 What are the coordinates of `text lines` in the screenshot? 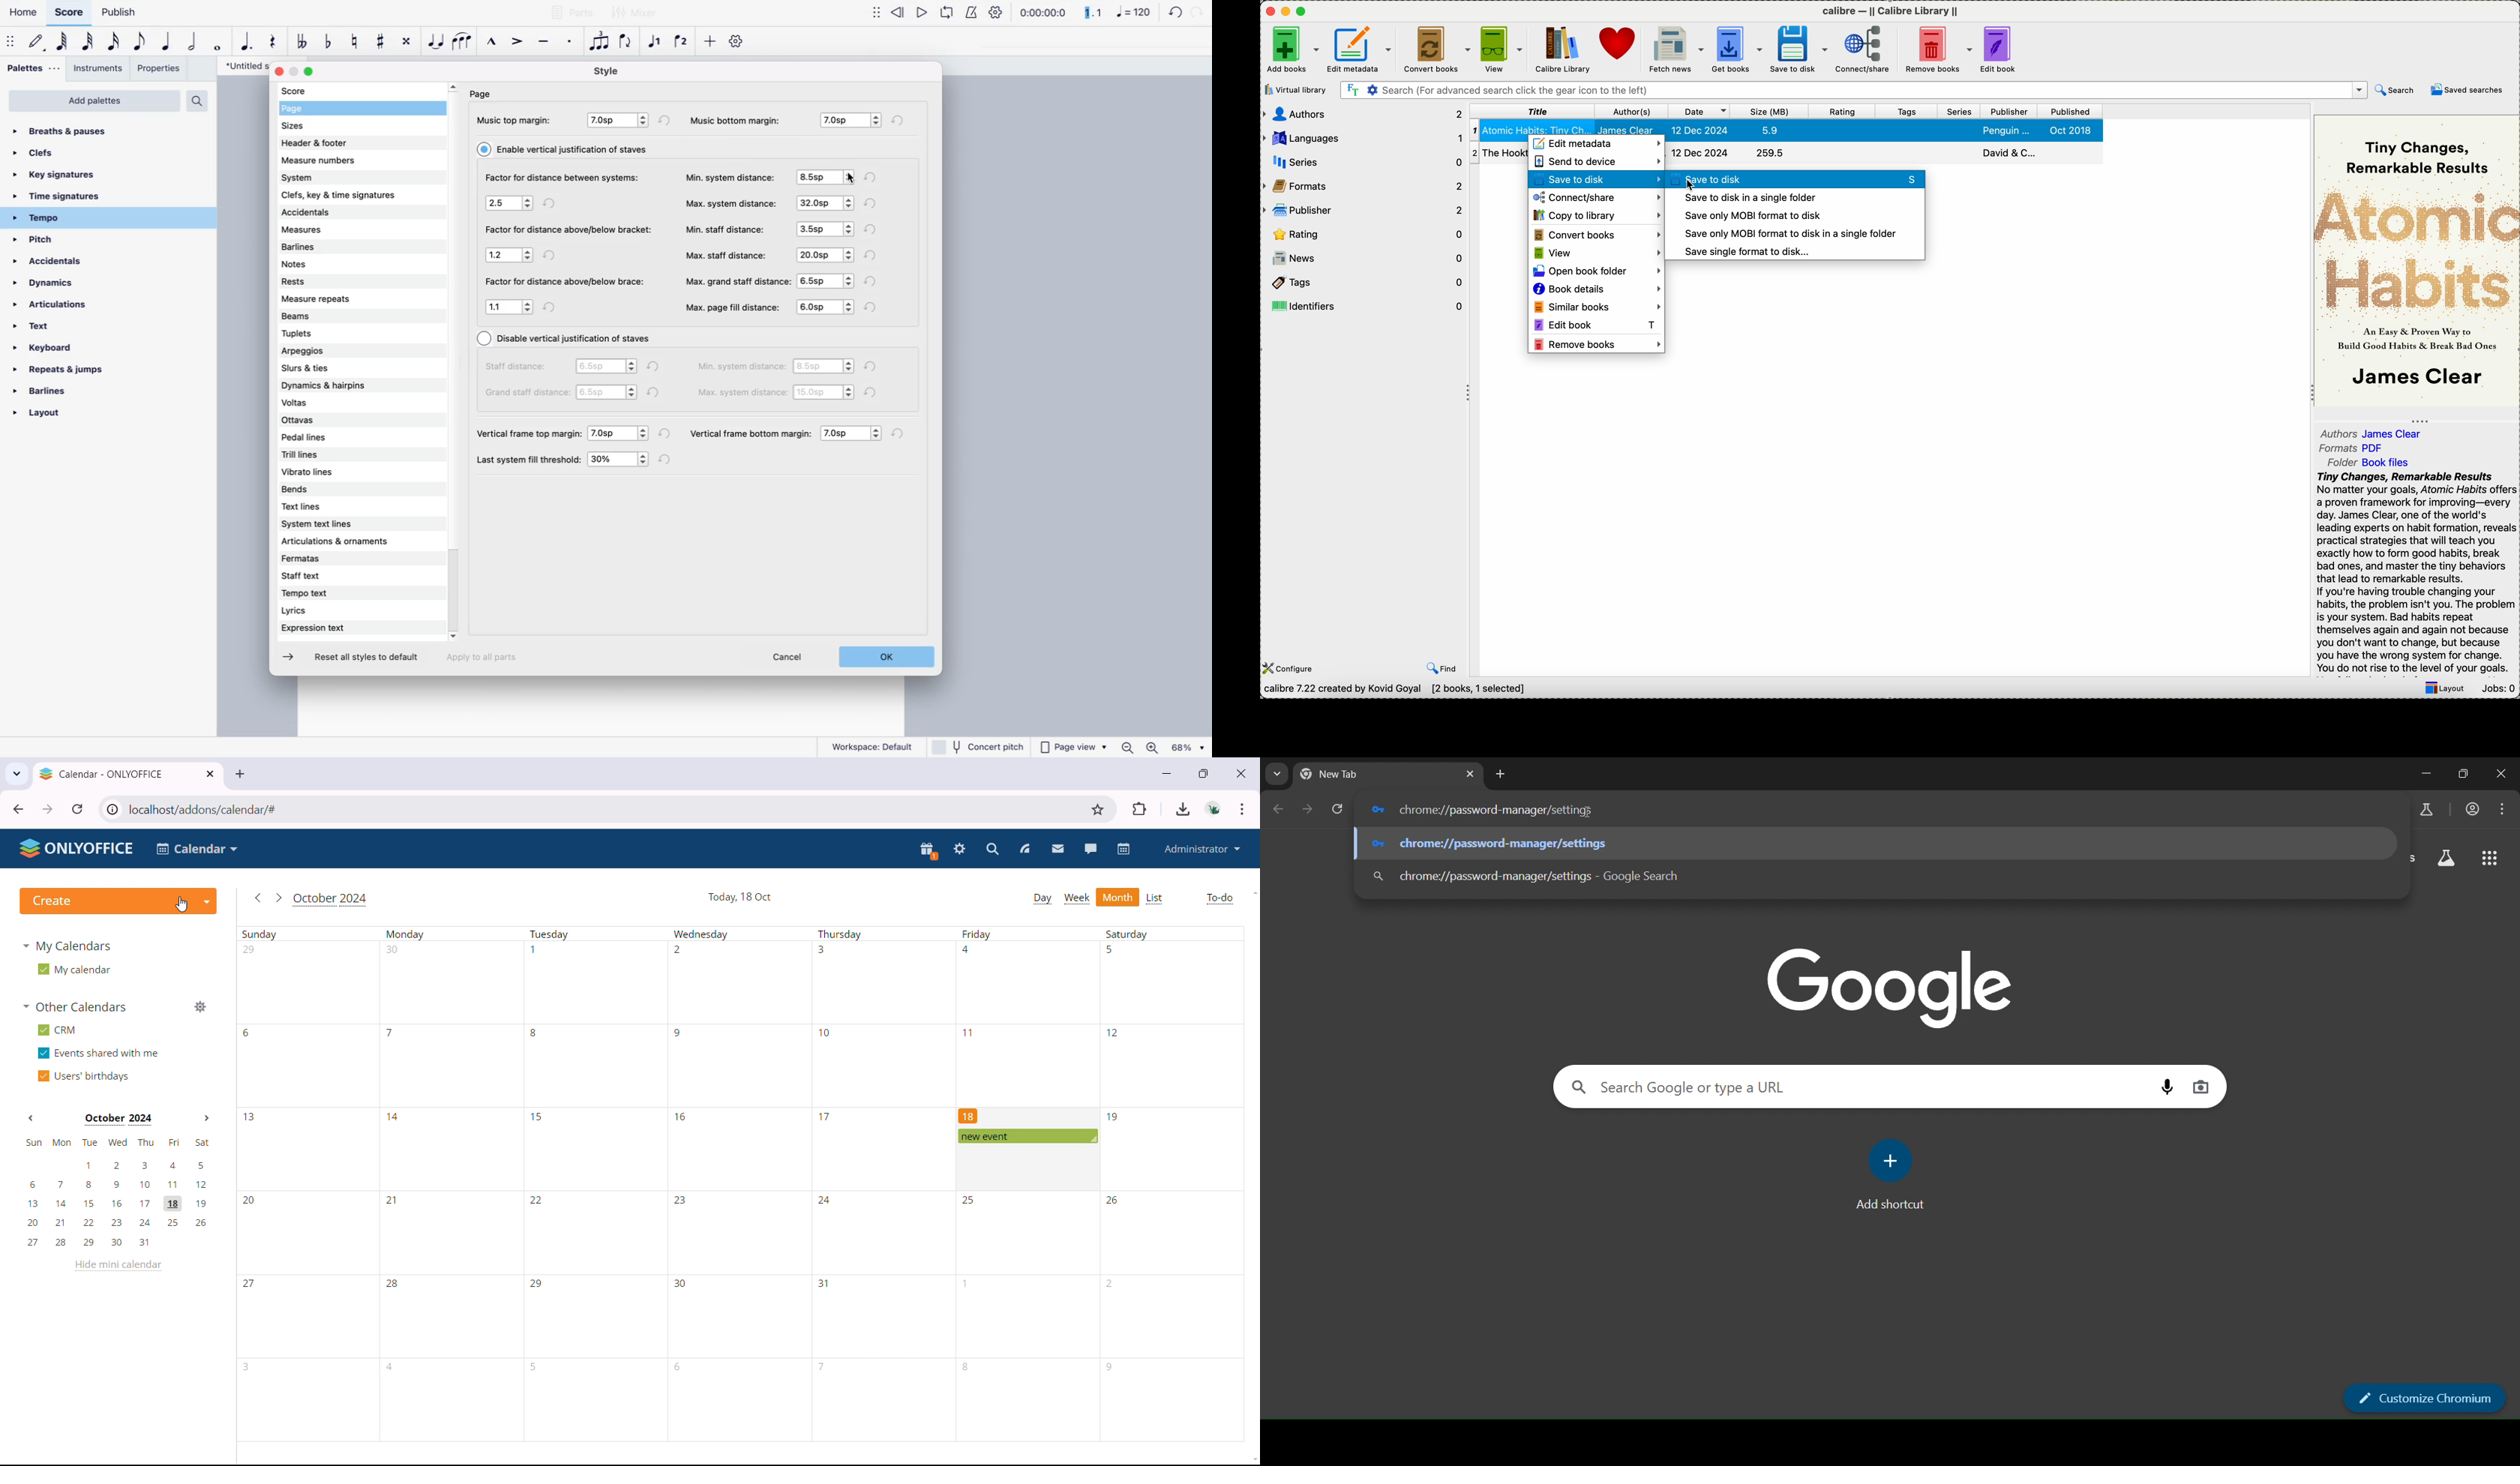 It's located at (323, 508).